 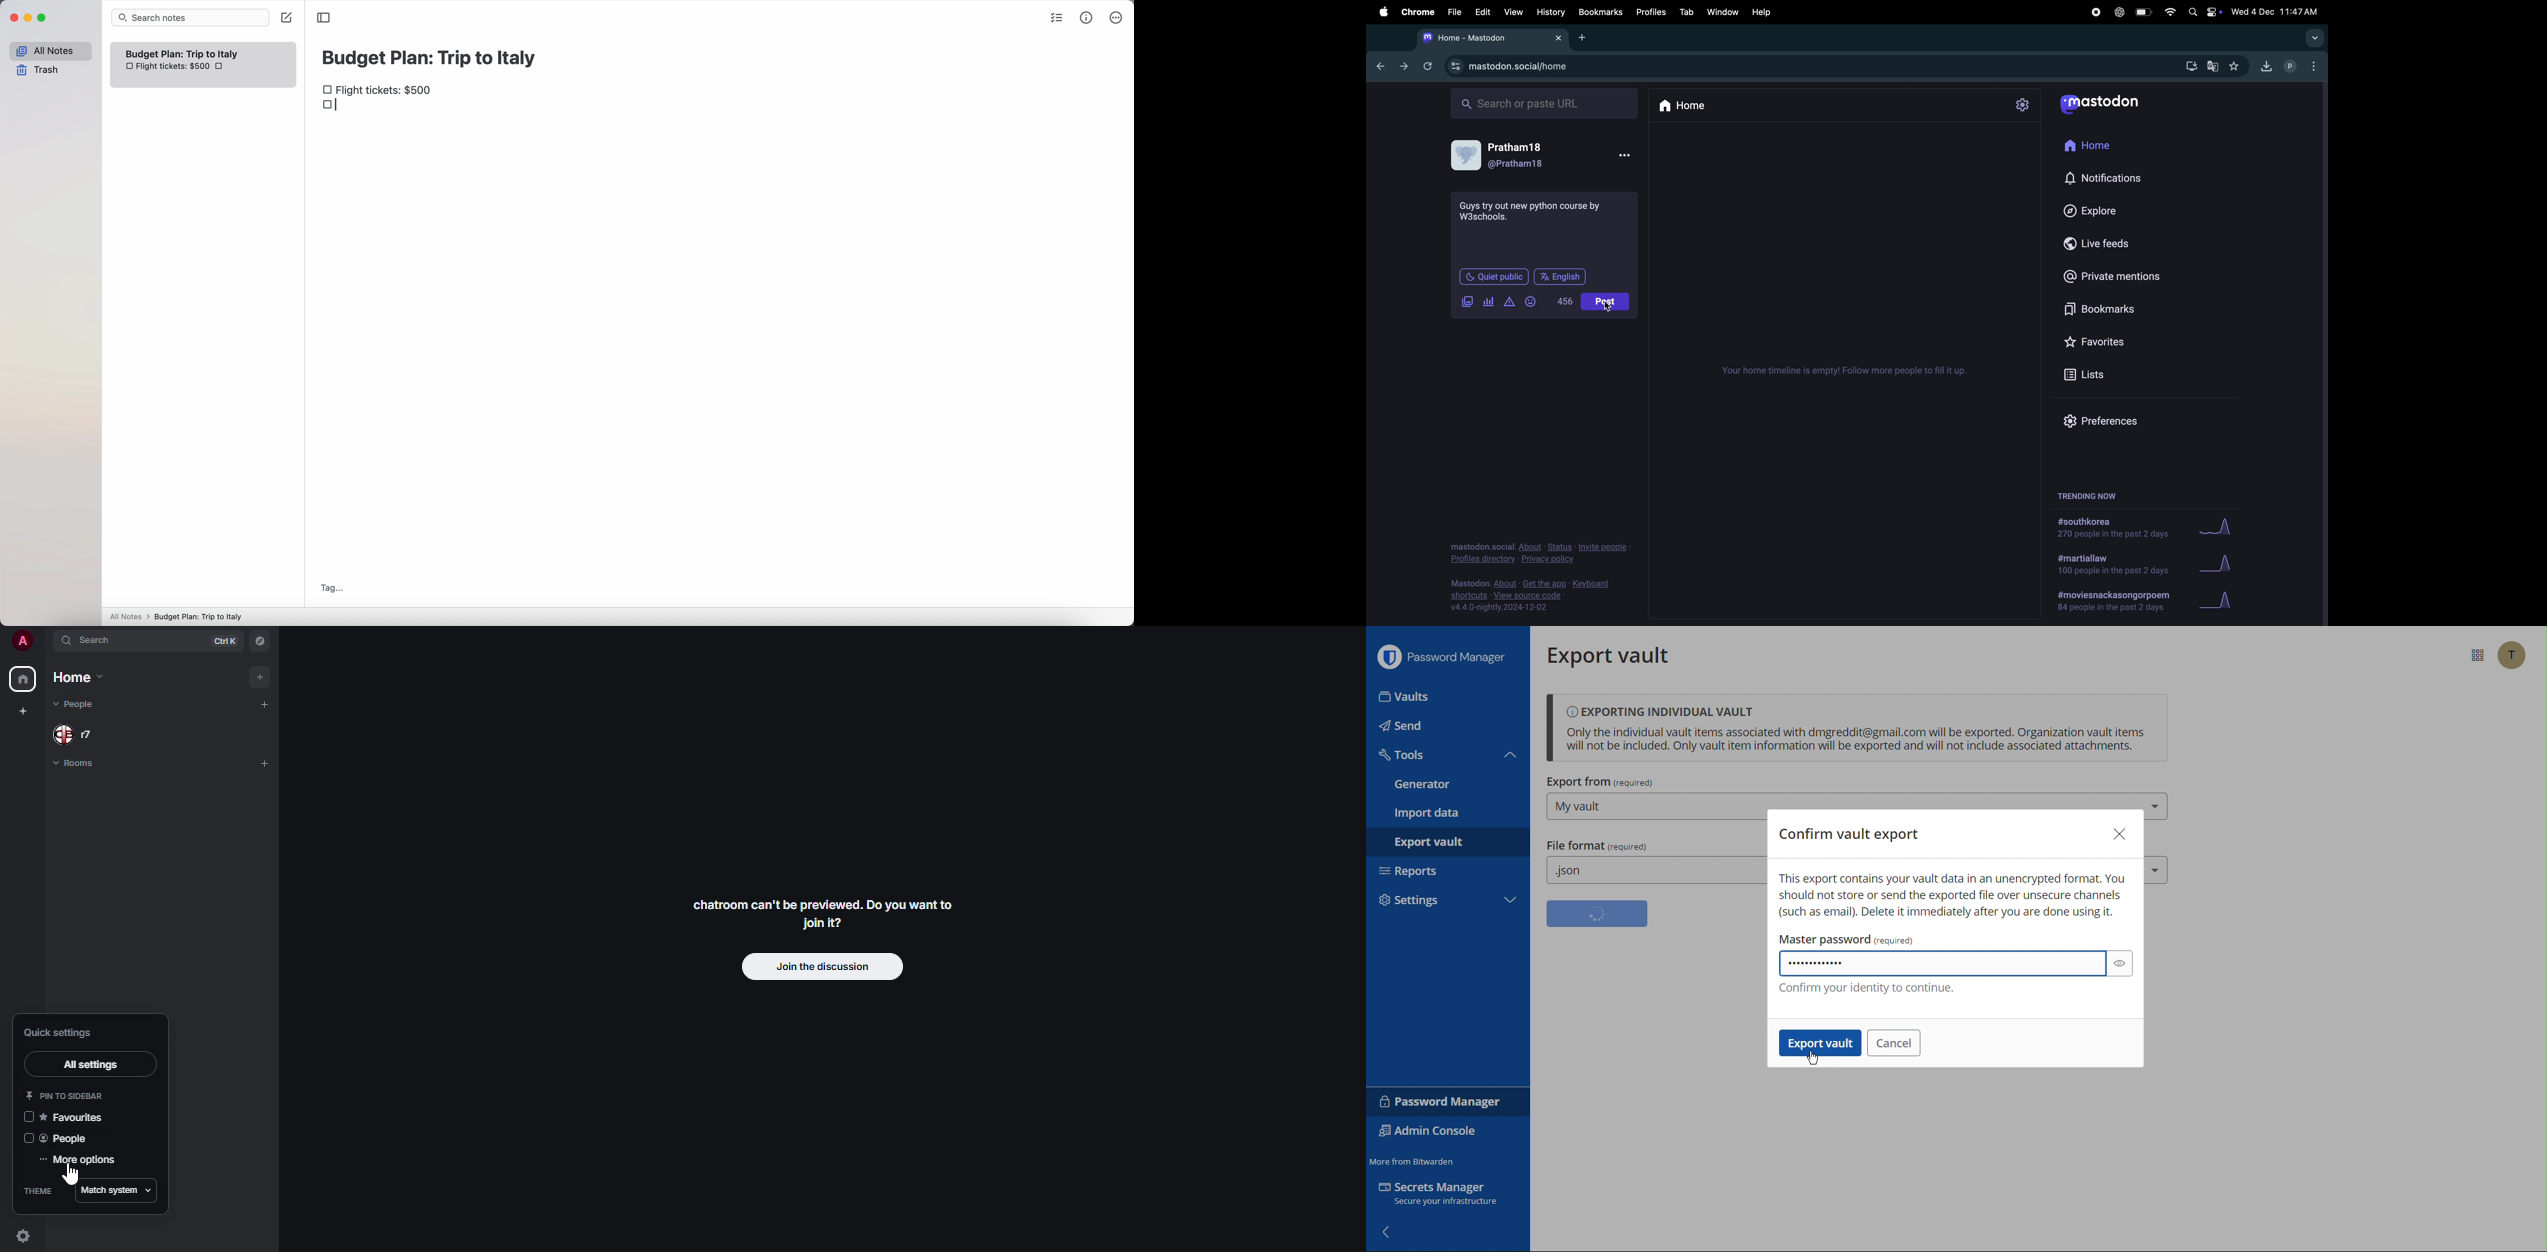 What do you see at coordinates (1631, 156) in the screenshot?
I see `options` at bounding box center [1631, 156].